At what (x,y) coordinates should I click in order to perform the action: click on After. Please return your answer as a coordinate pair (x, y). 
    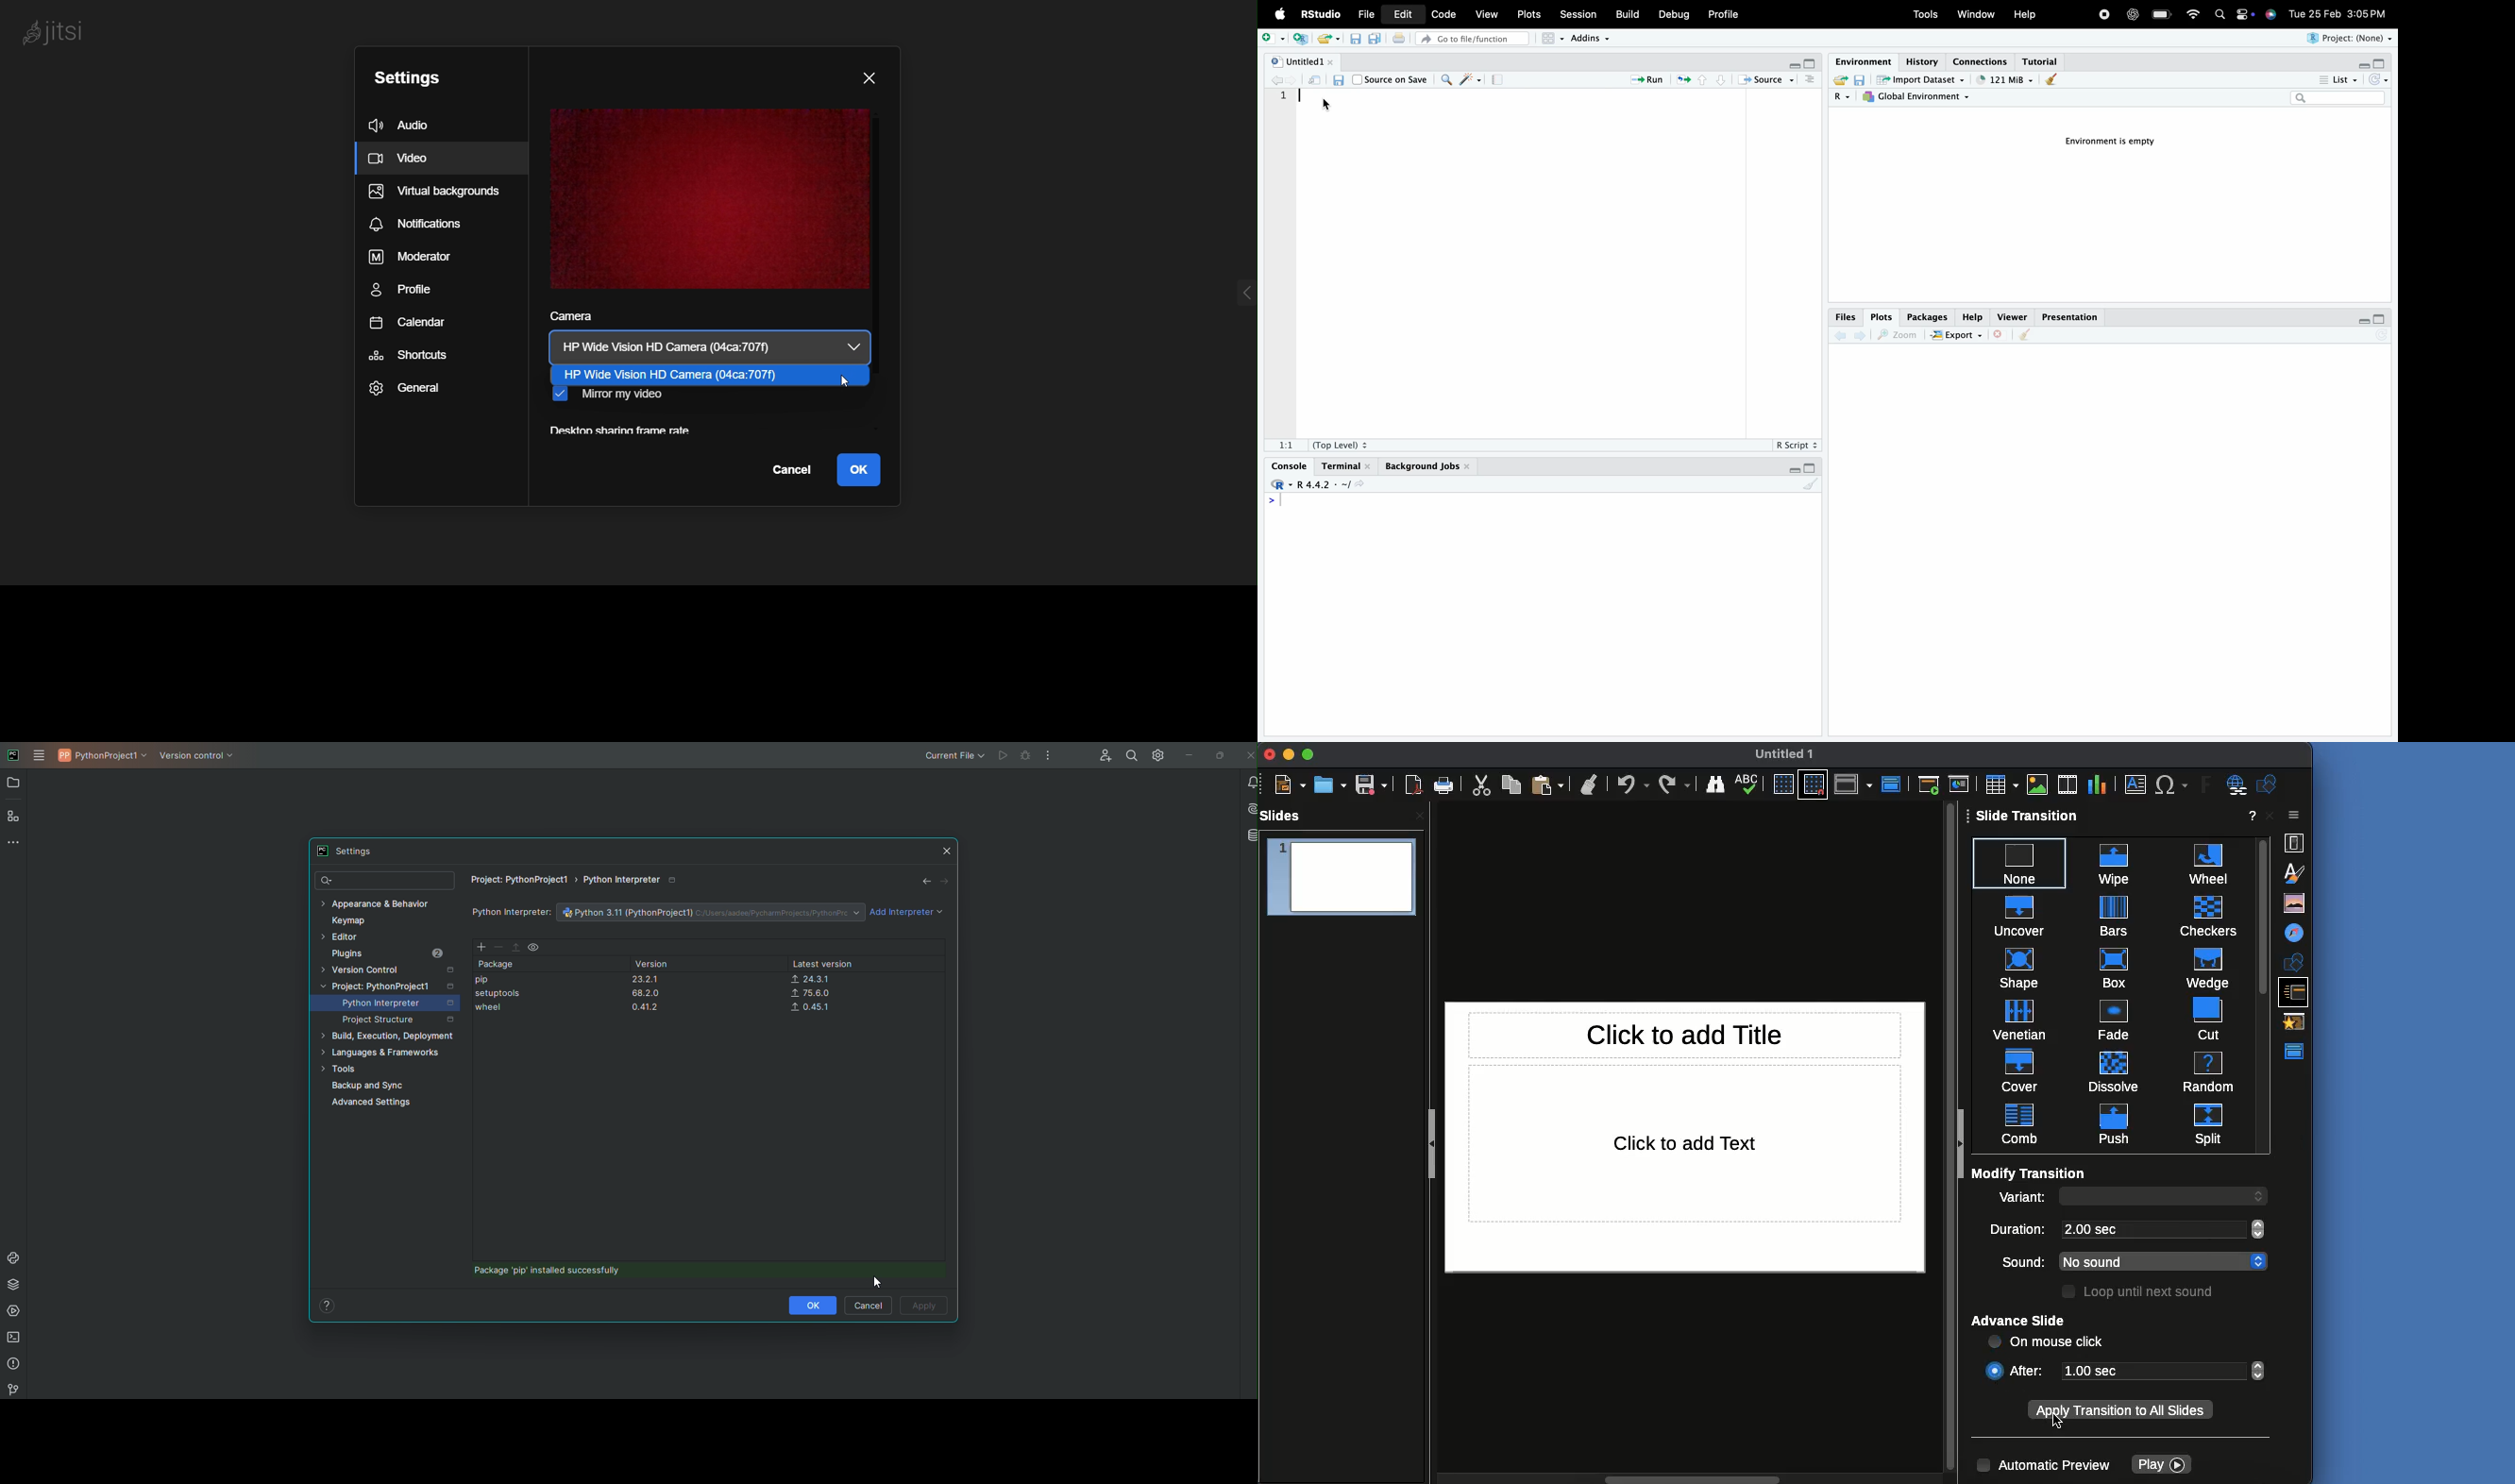
    Looking at the image, I should click on (2033, 1370).